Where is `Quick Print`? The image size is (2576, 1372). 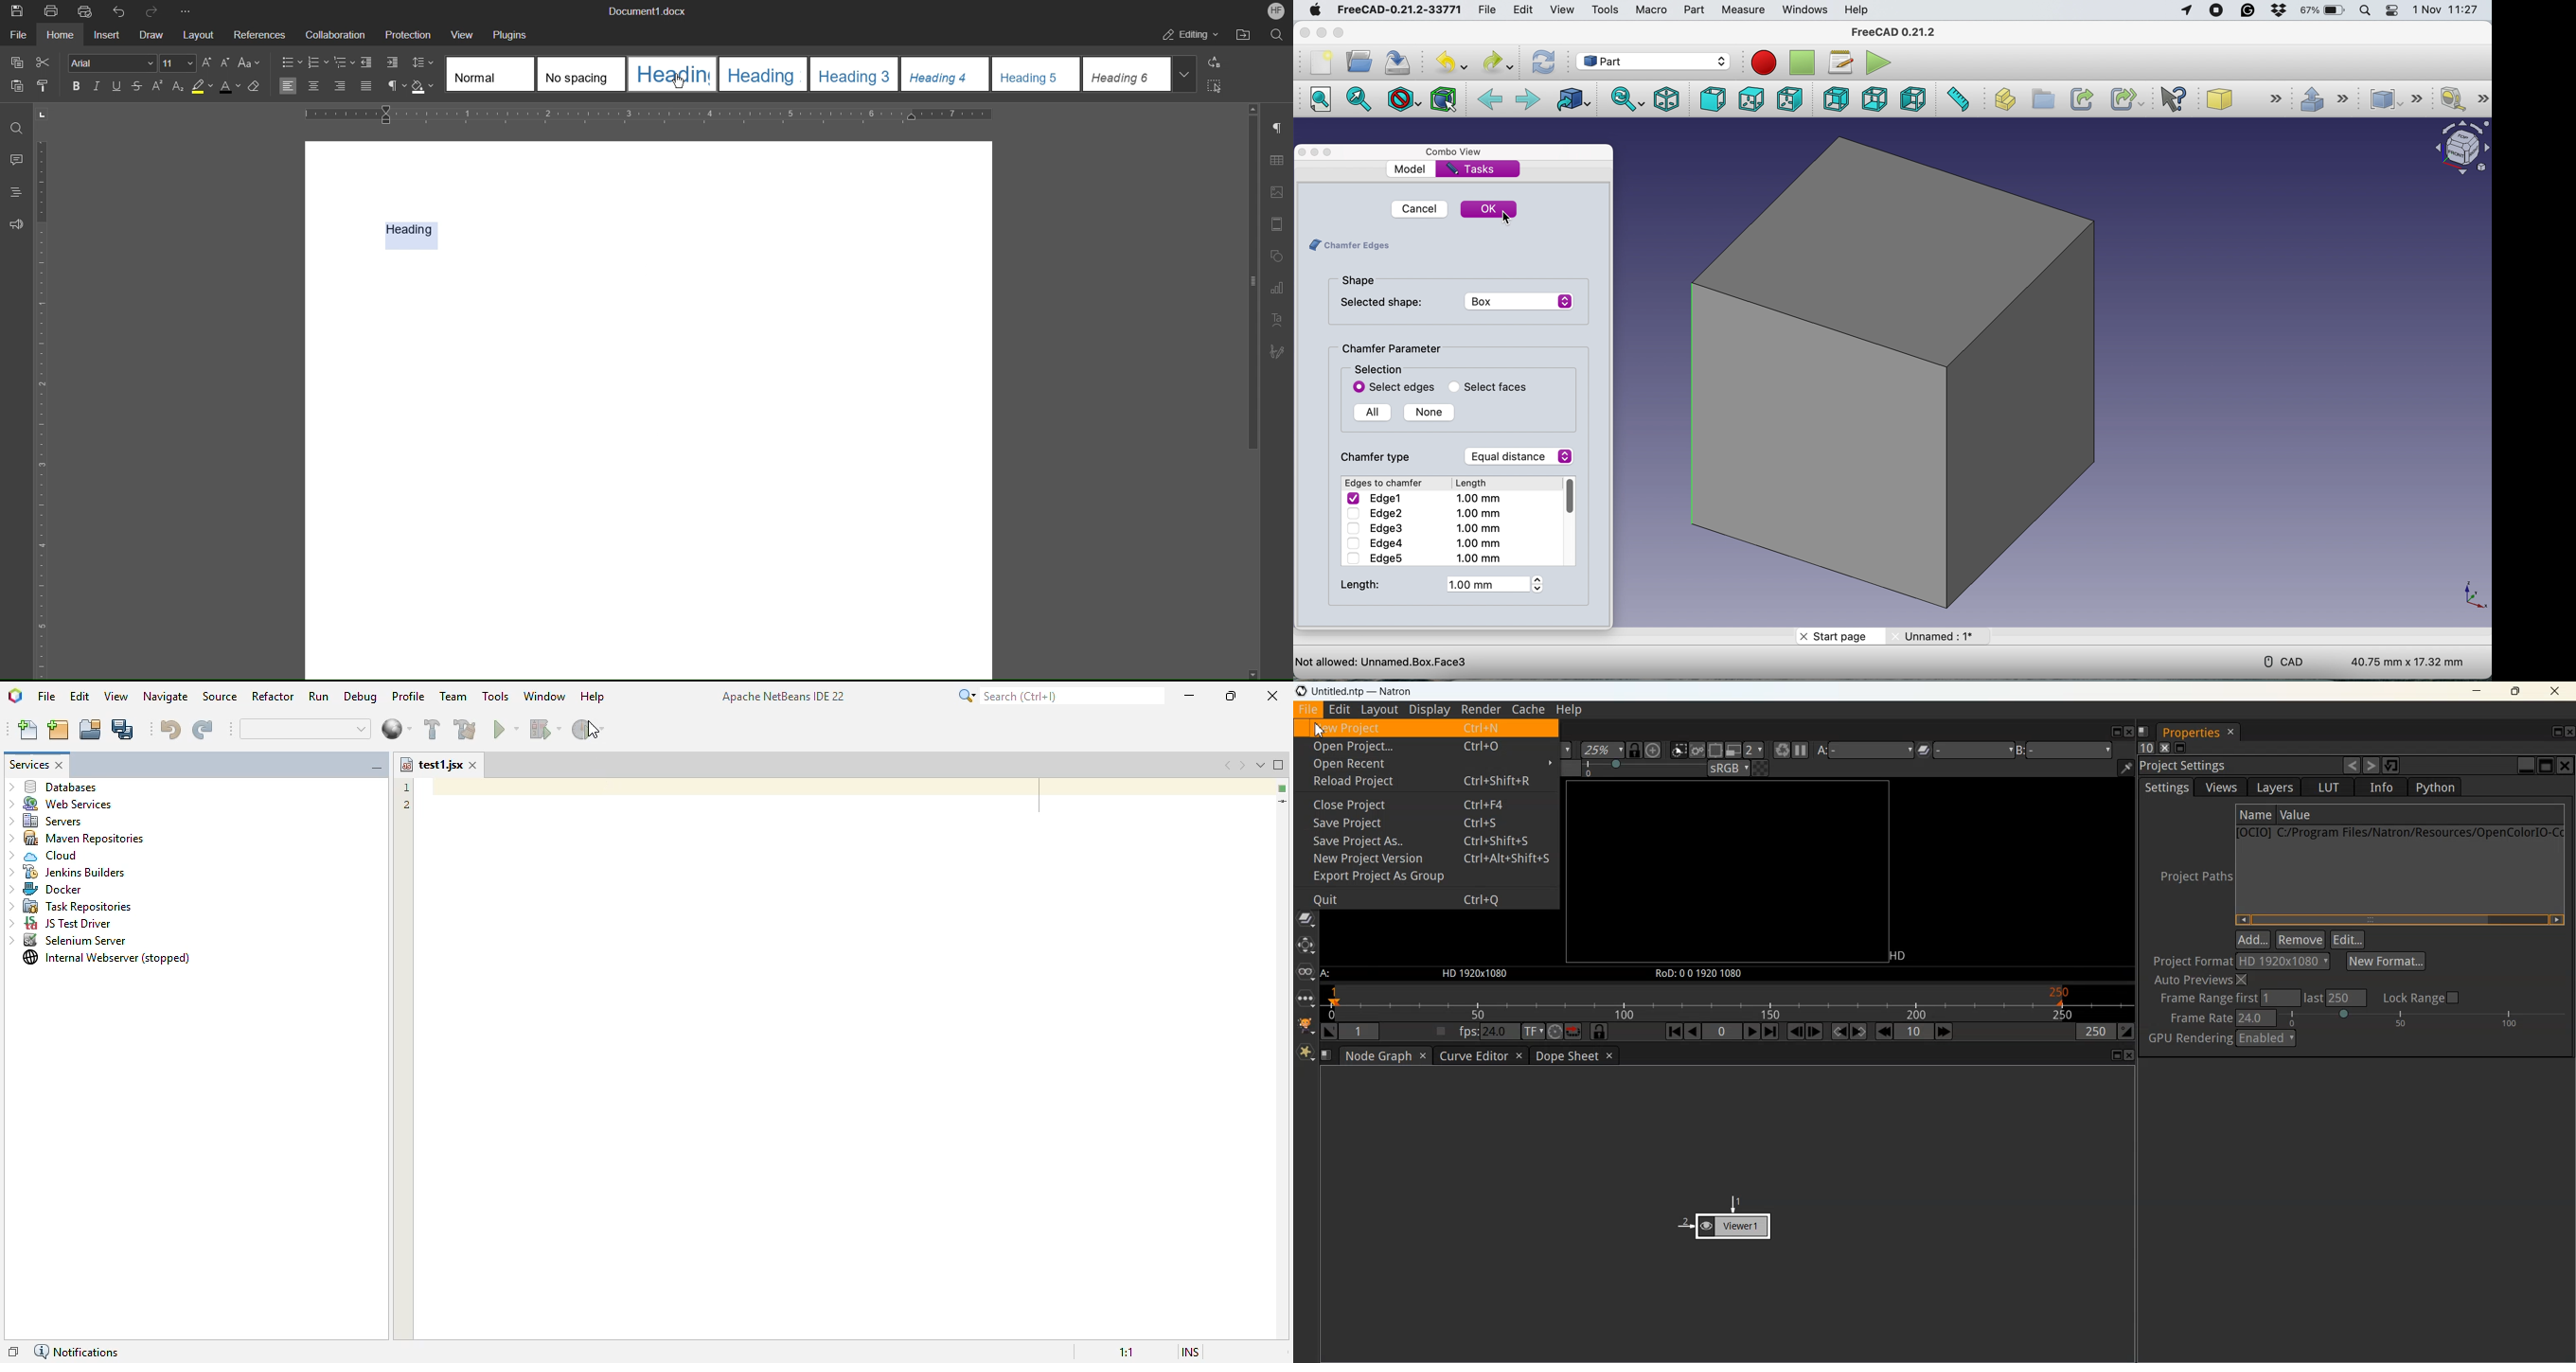
Quick Print is located at coordinates (87, 9).